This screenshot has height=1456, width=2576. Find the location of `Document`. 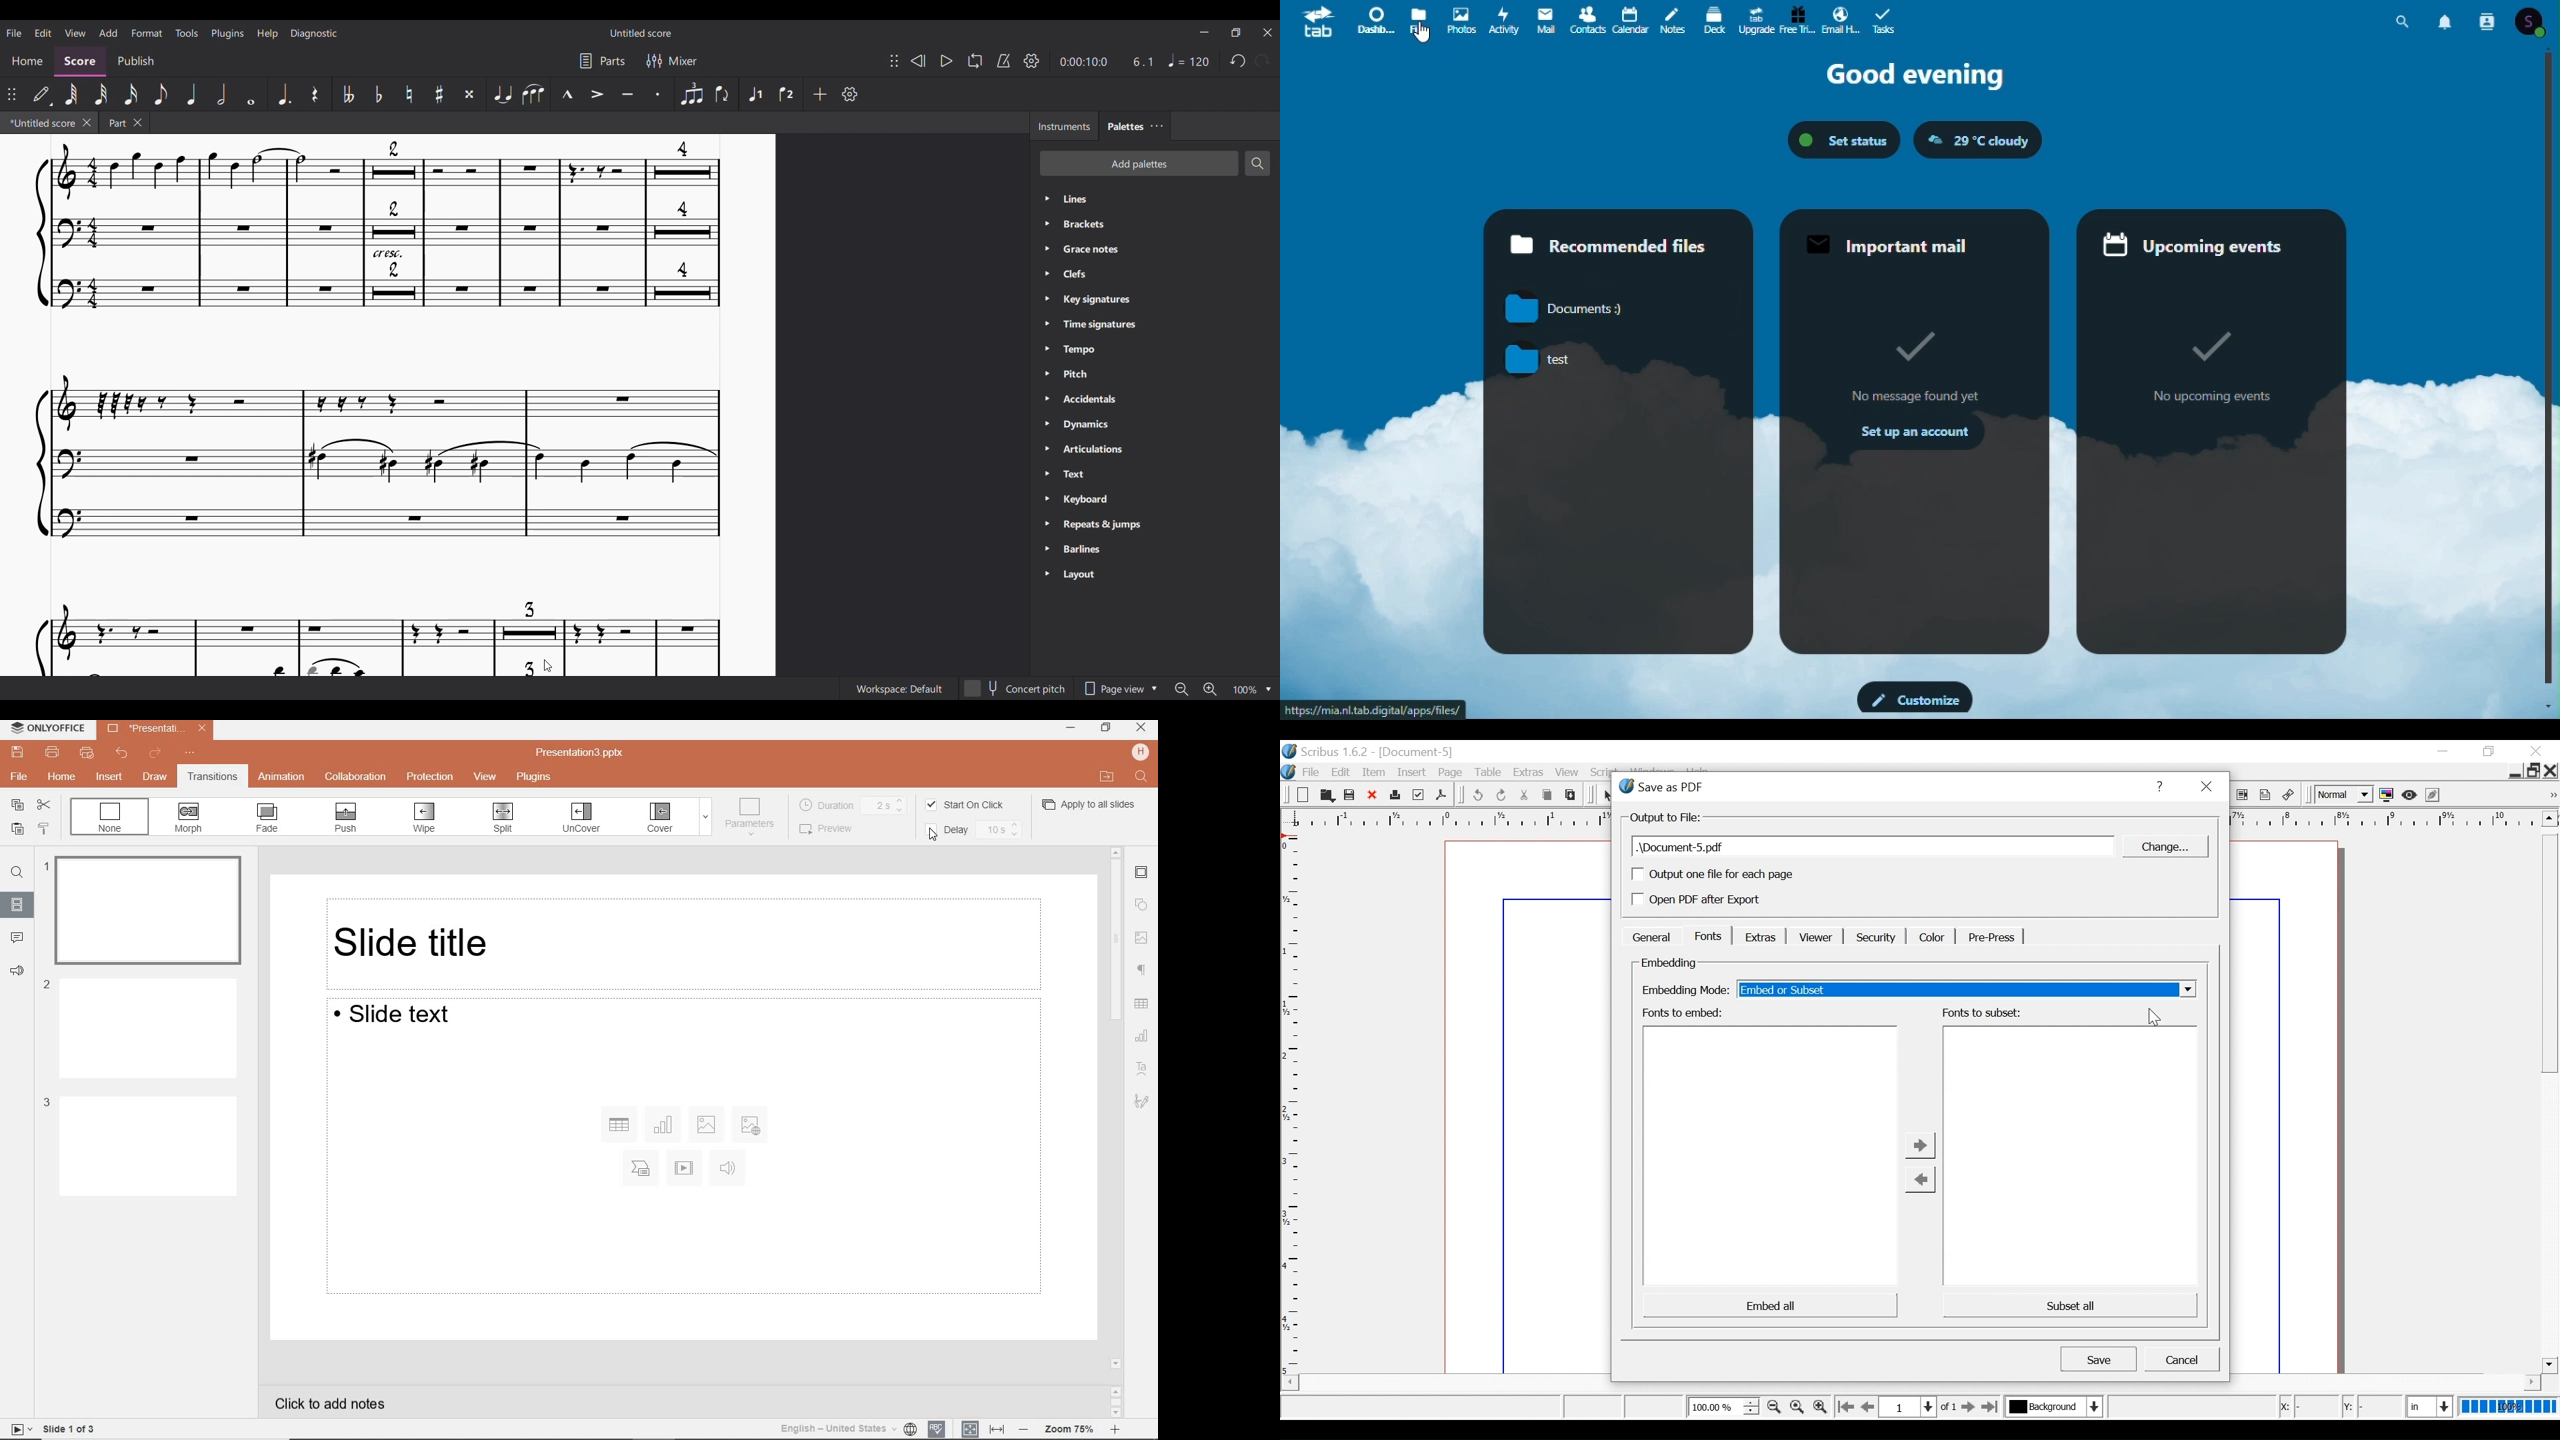

Document is located at coordinates (1523, 1106).